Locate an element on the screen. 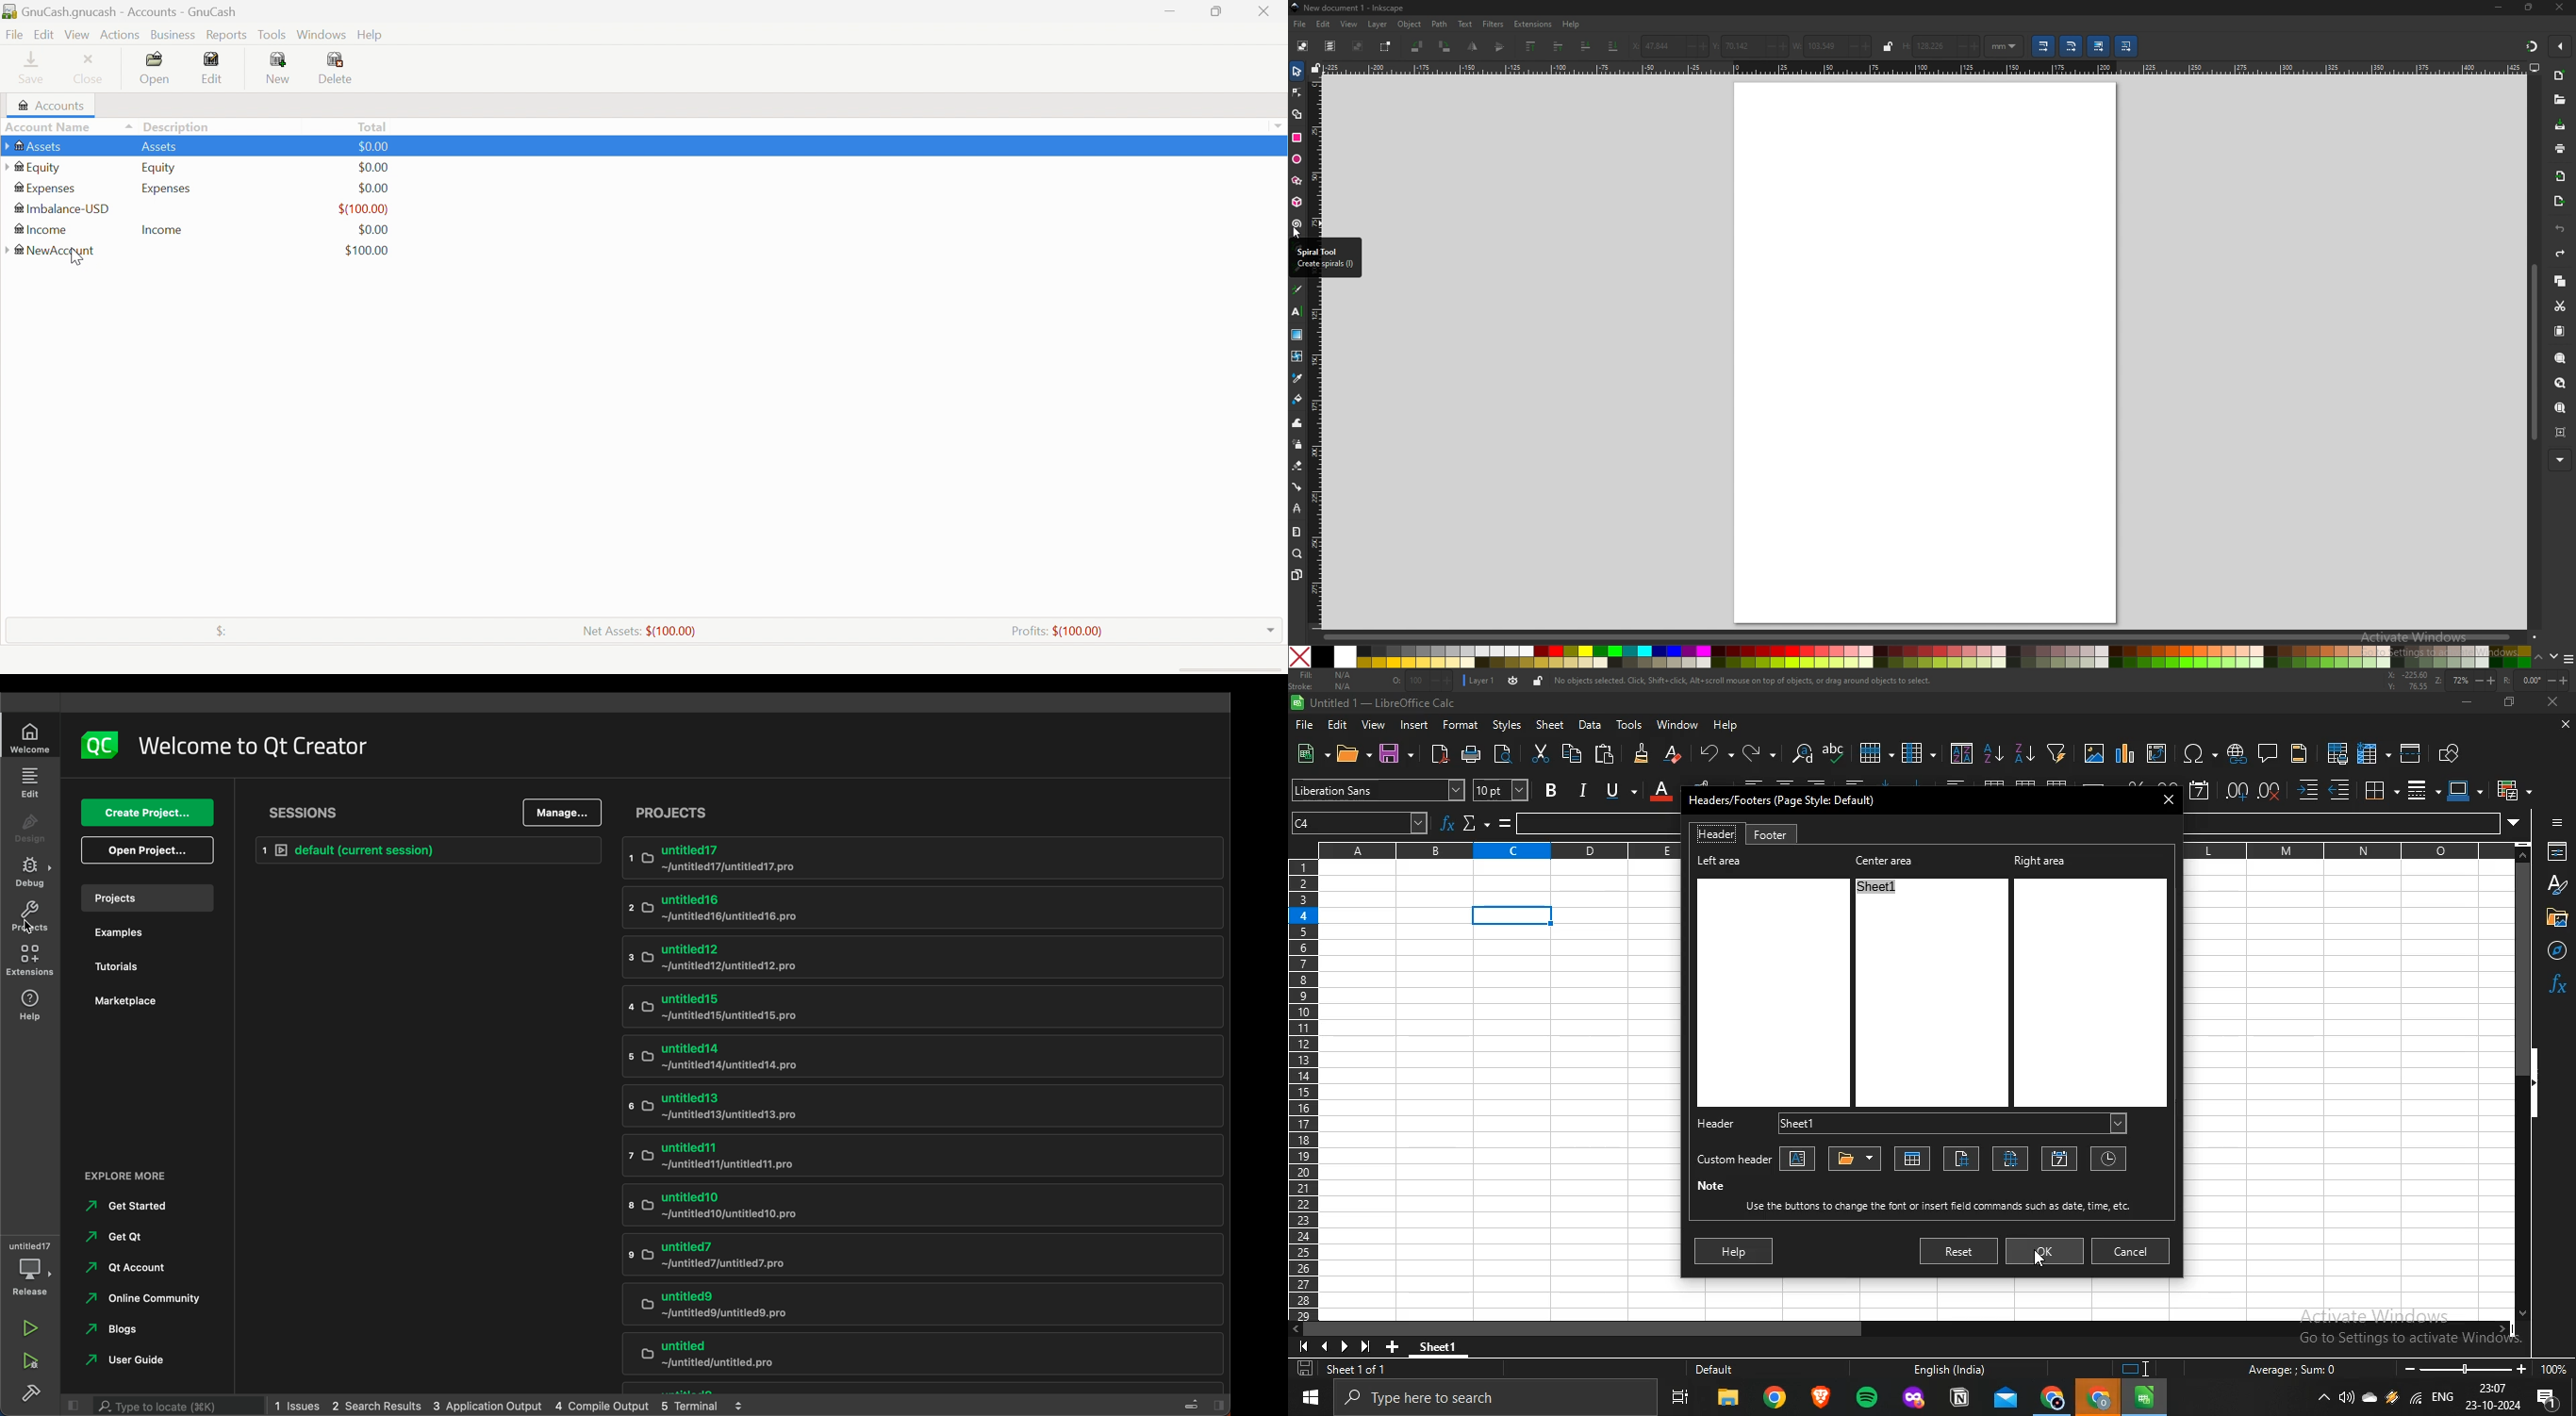 The height and width of the screenshot is (1428, 2576). edit is located at coordinates (1340, 723).